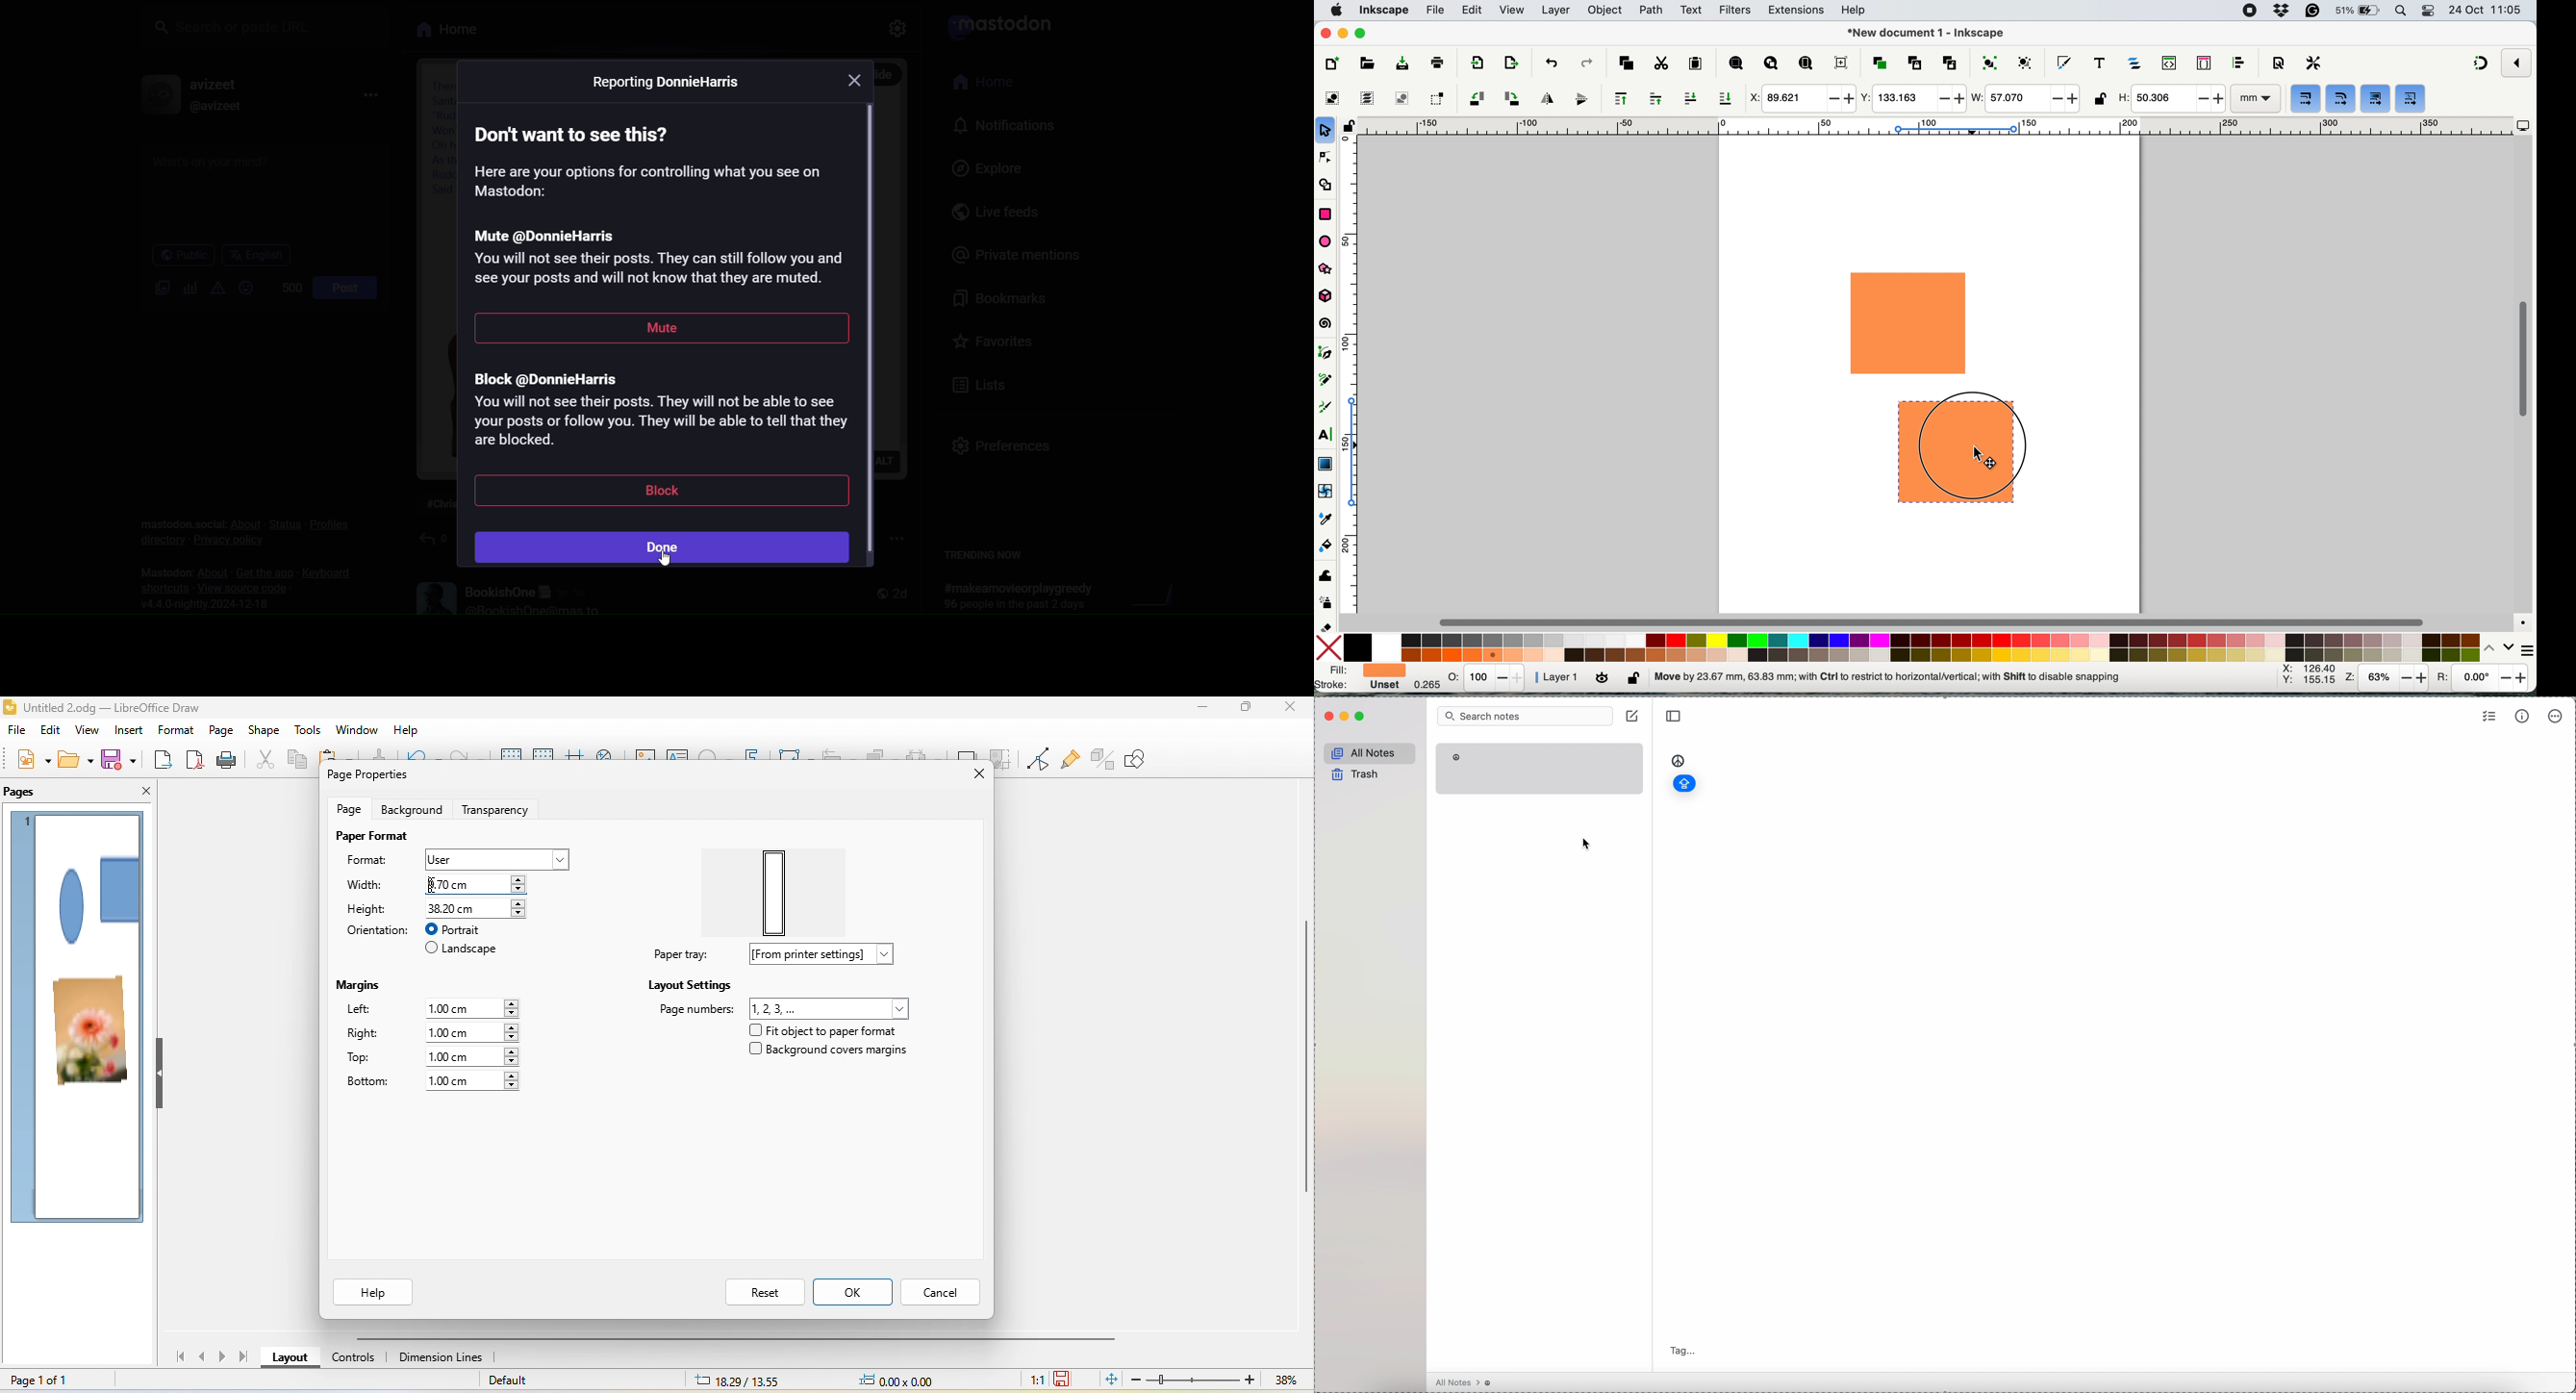 This screenshot has height=1400, width=2576. What do you see at coordinates (1685, 1350) in the screenshot?
I see `tag` at bounding box center [1685, 1350].